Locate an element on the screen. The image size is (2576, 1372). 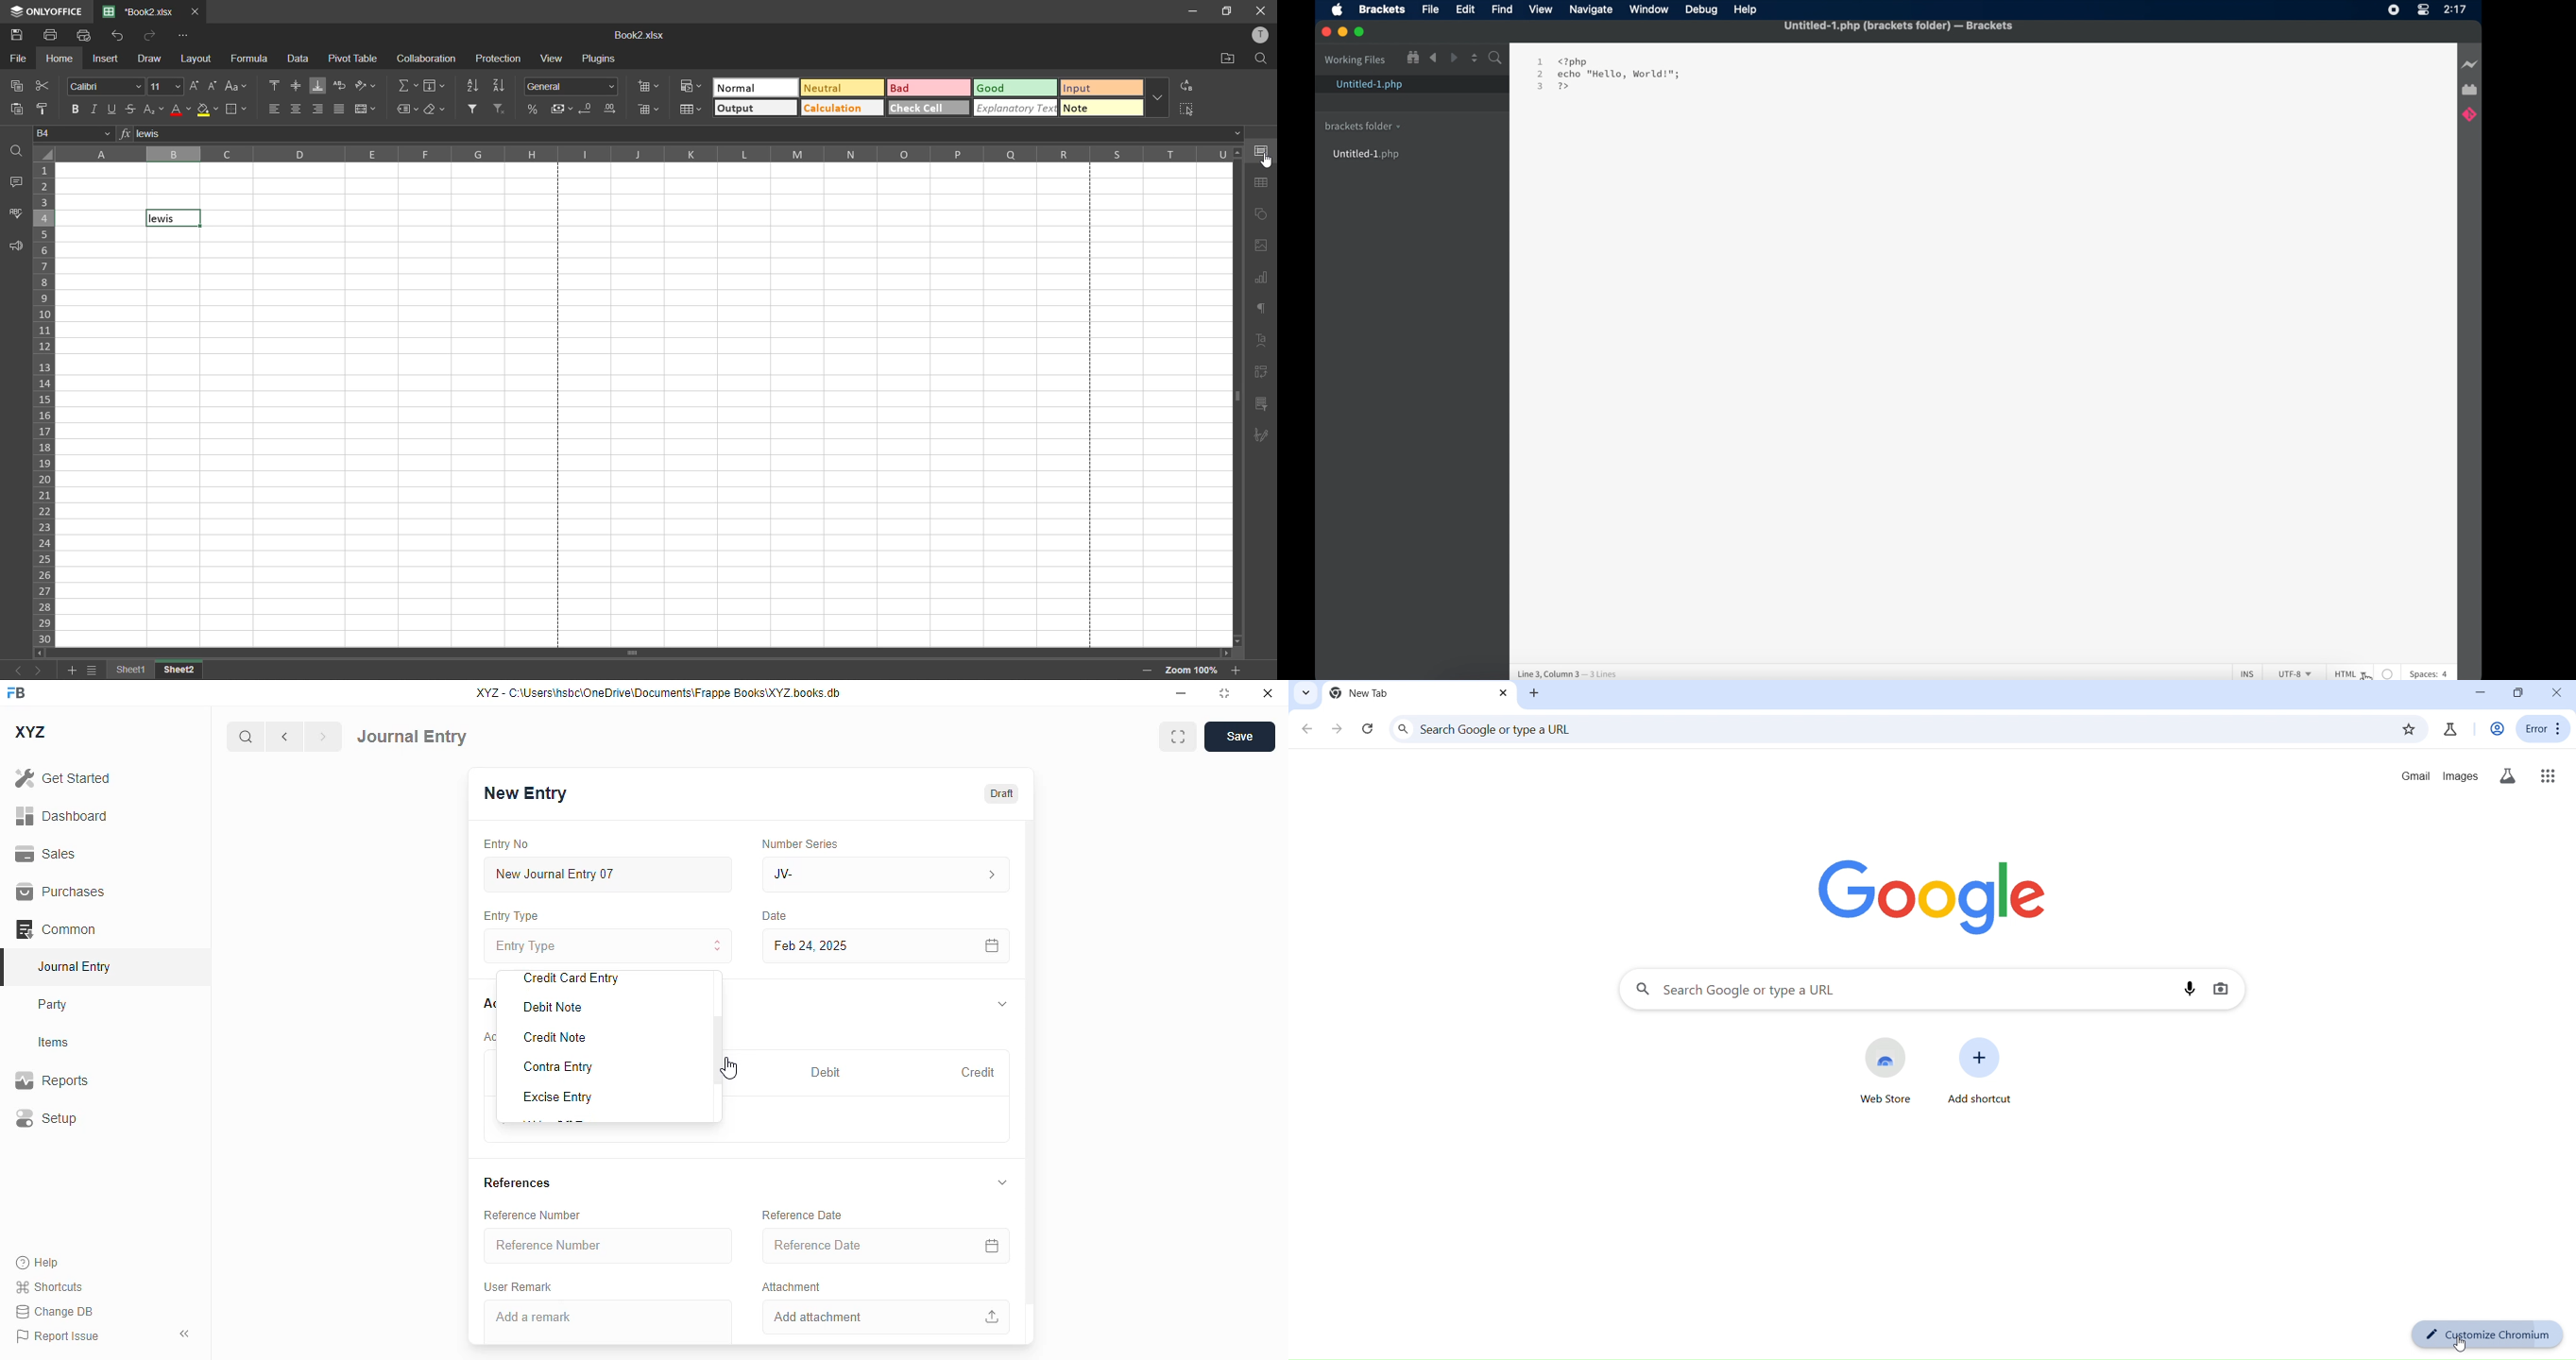
align middle is located at coordinates (295, 87).